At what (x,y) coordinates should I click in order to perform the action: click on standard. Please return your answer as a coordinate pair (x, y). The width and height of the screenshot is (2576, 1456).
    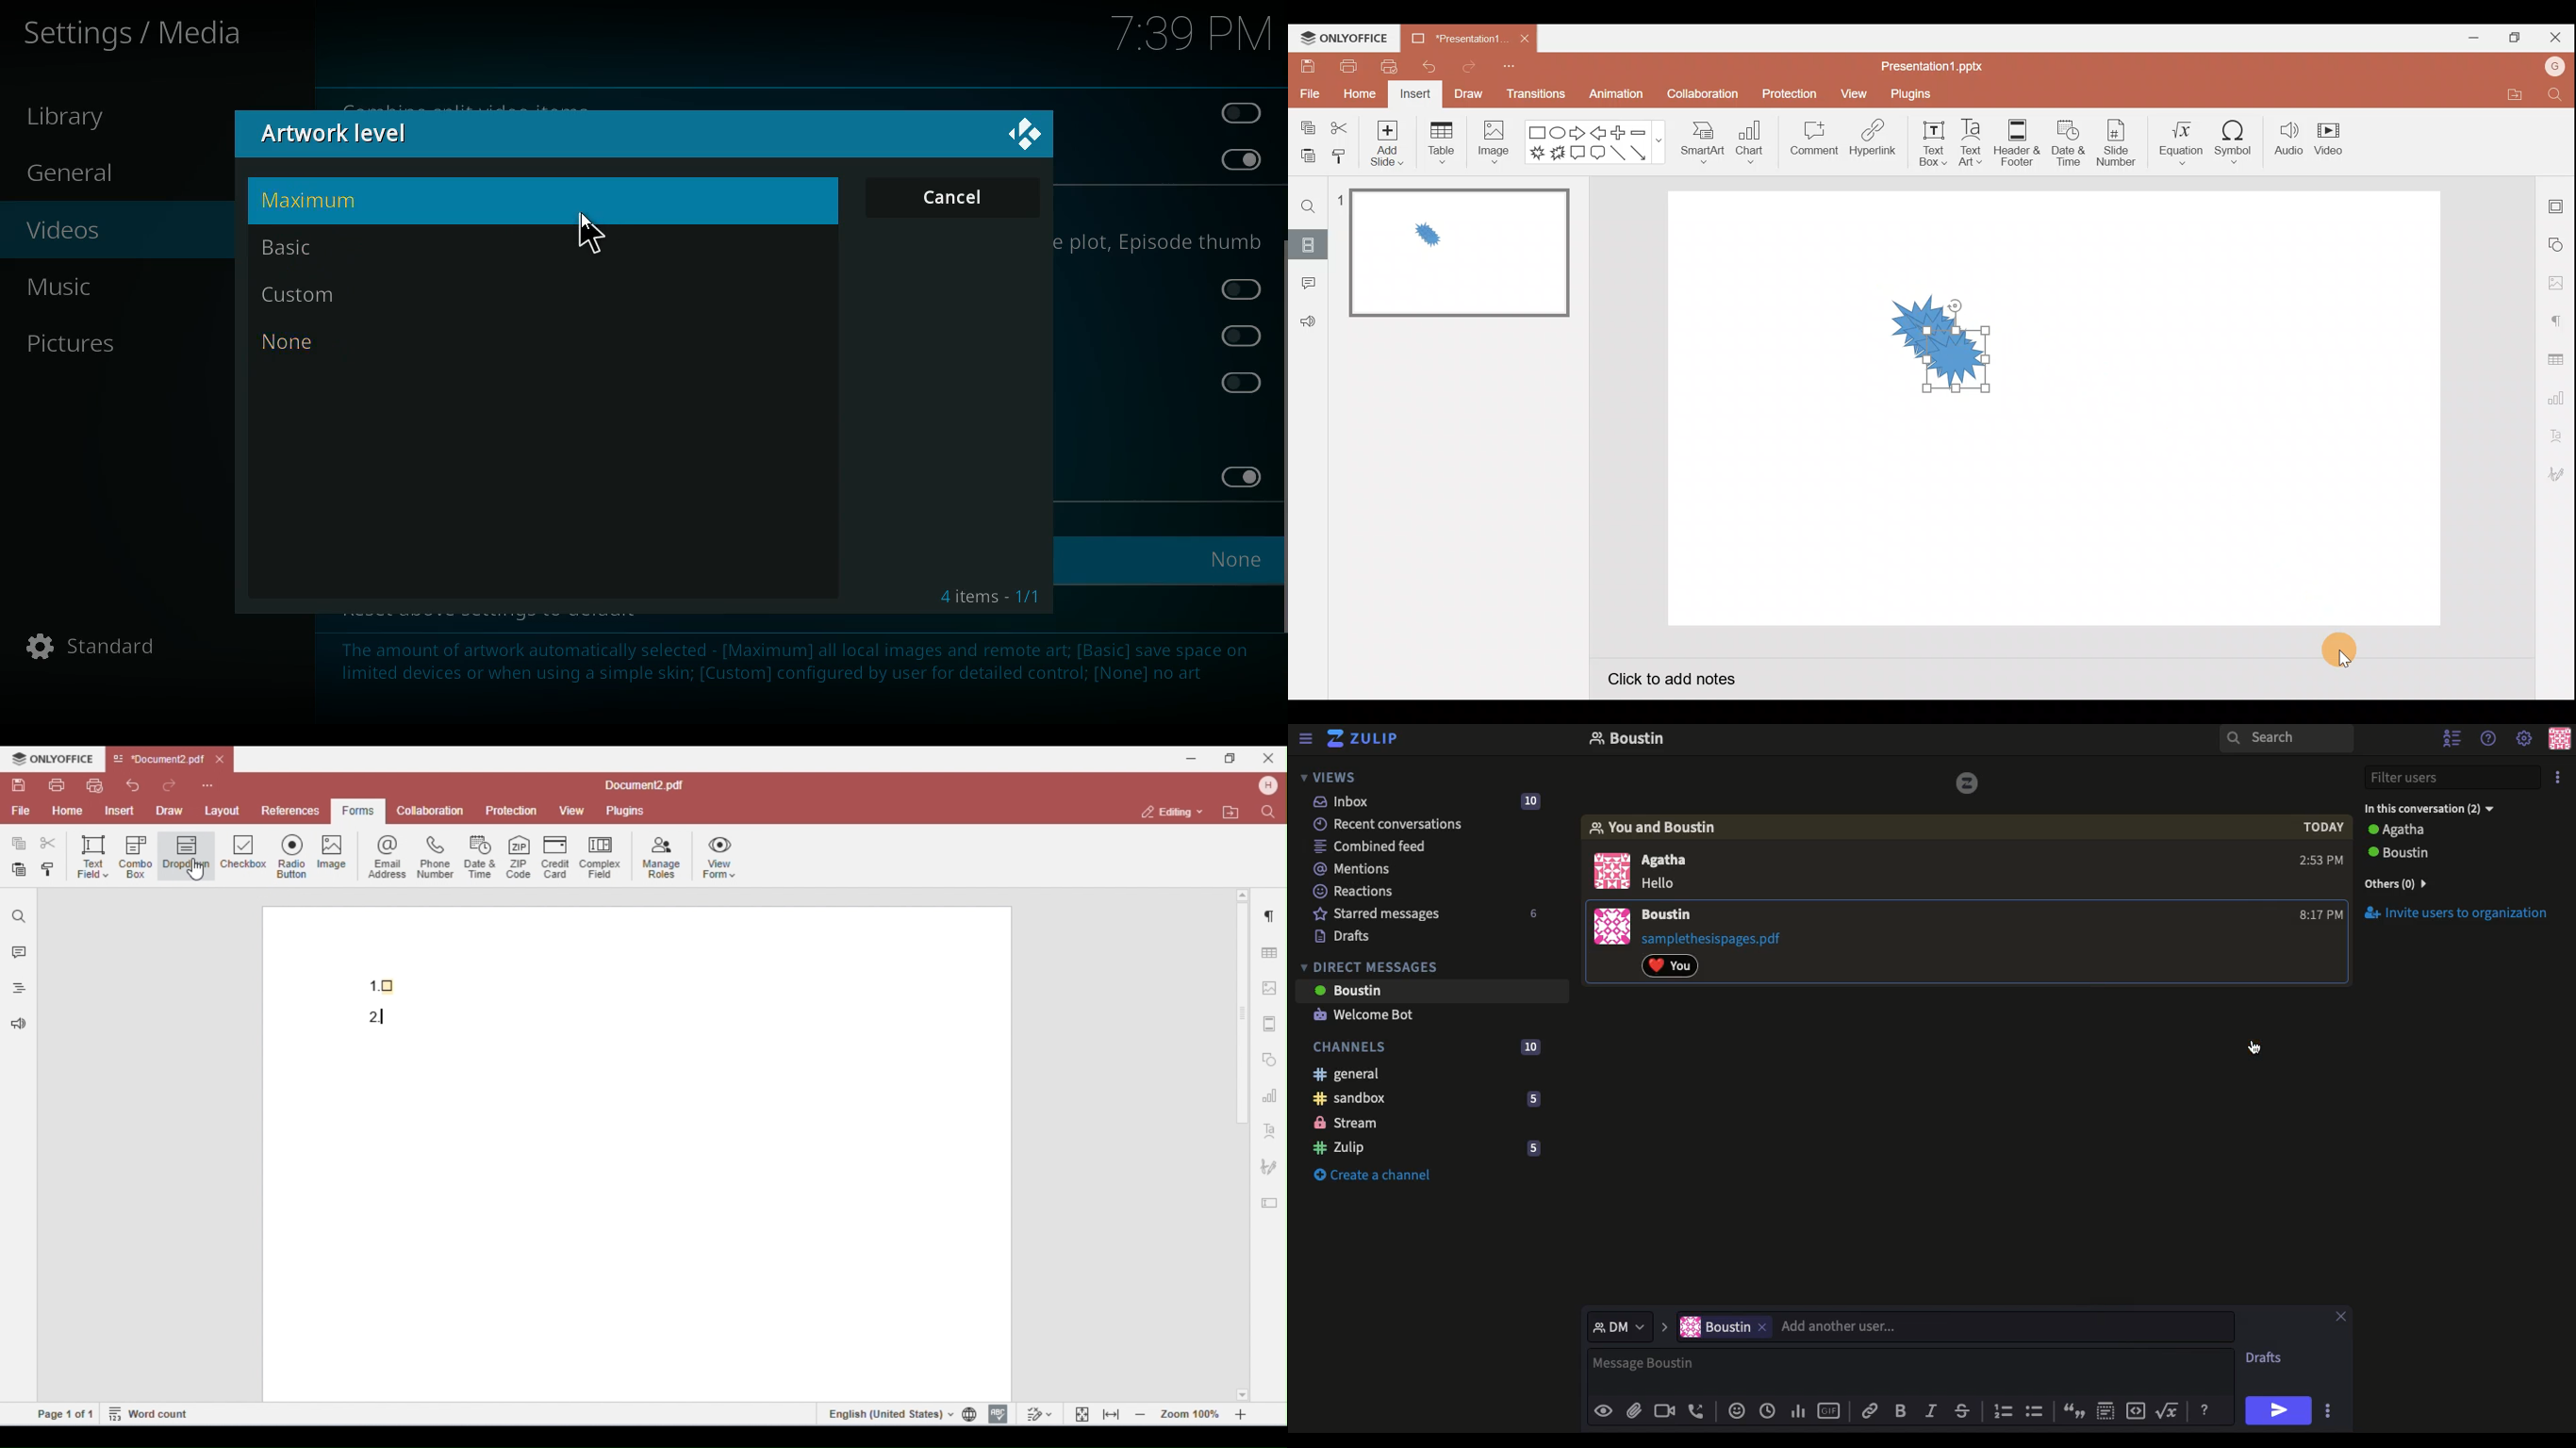
    Looking at the image, I should click on (103, 647).